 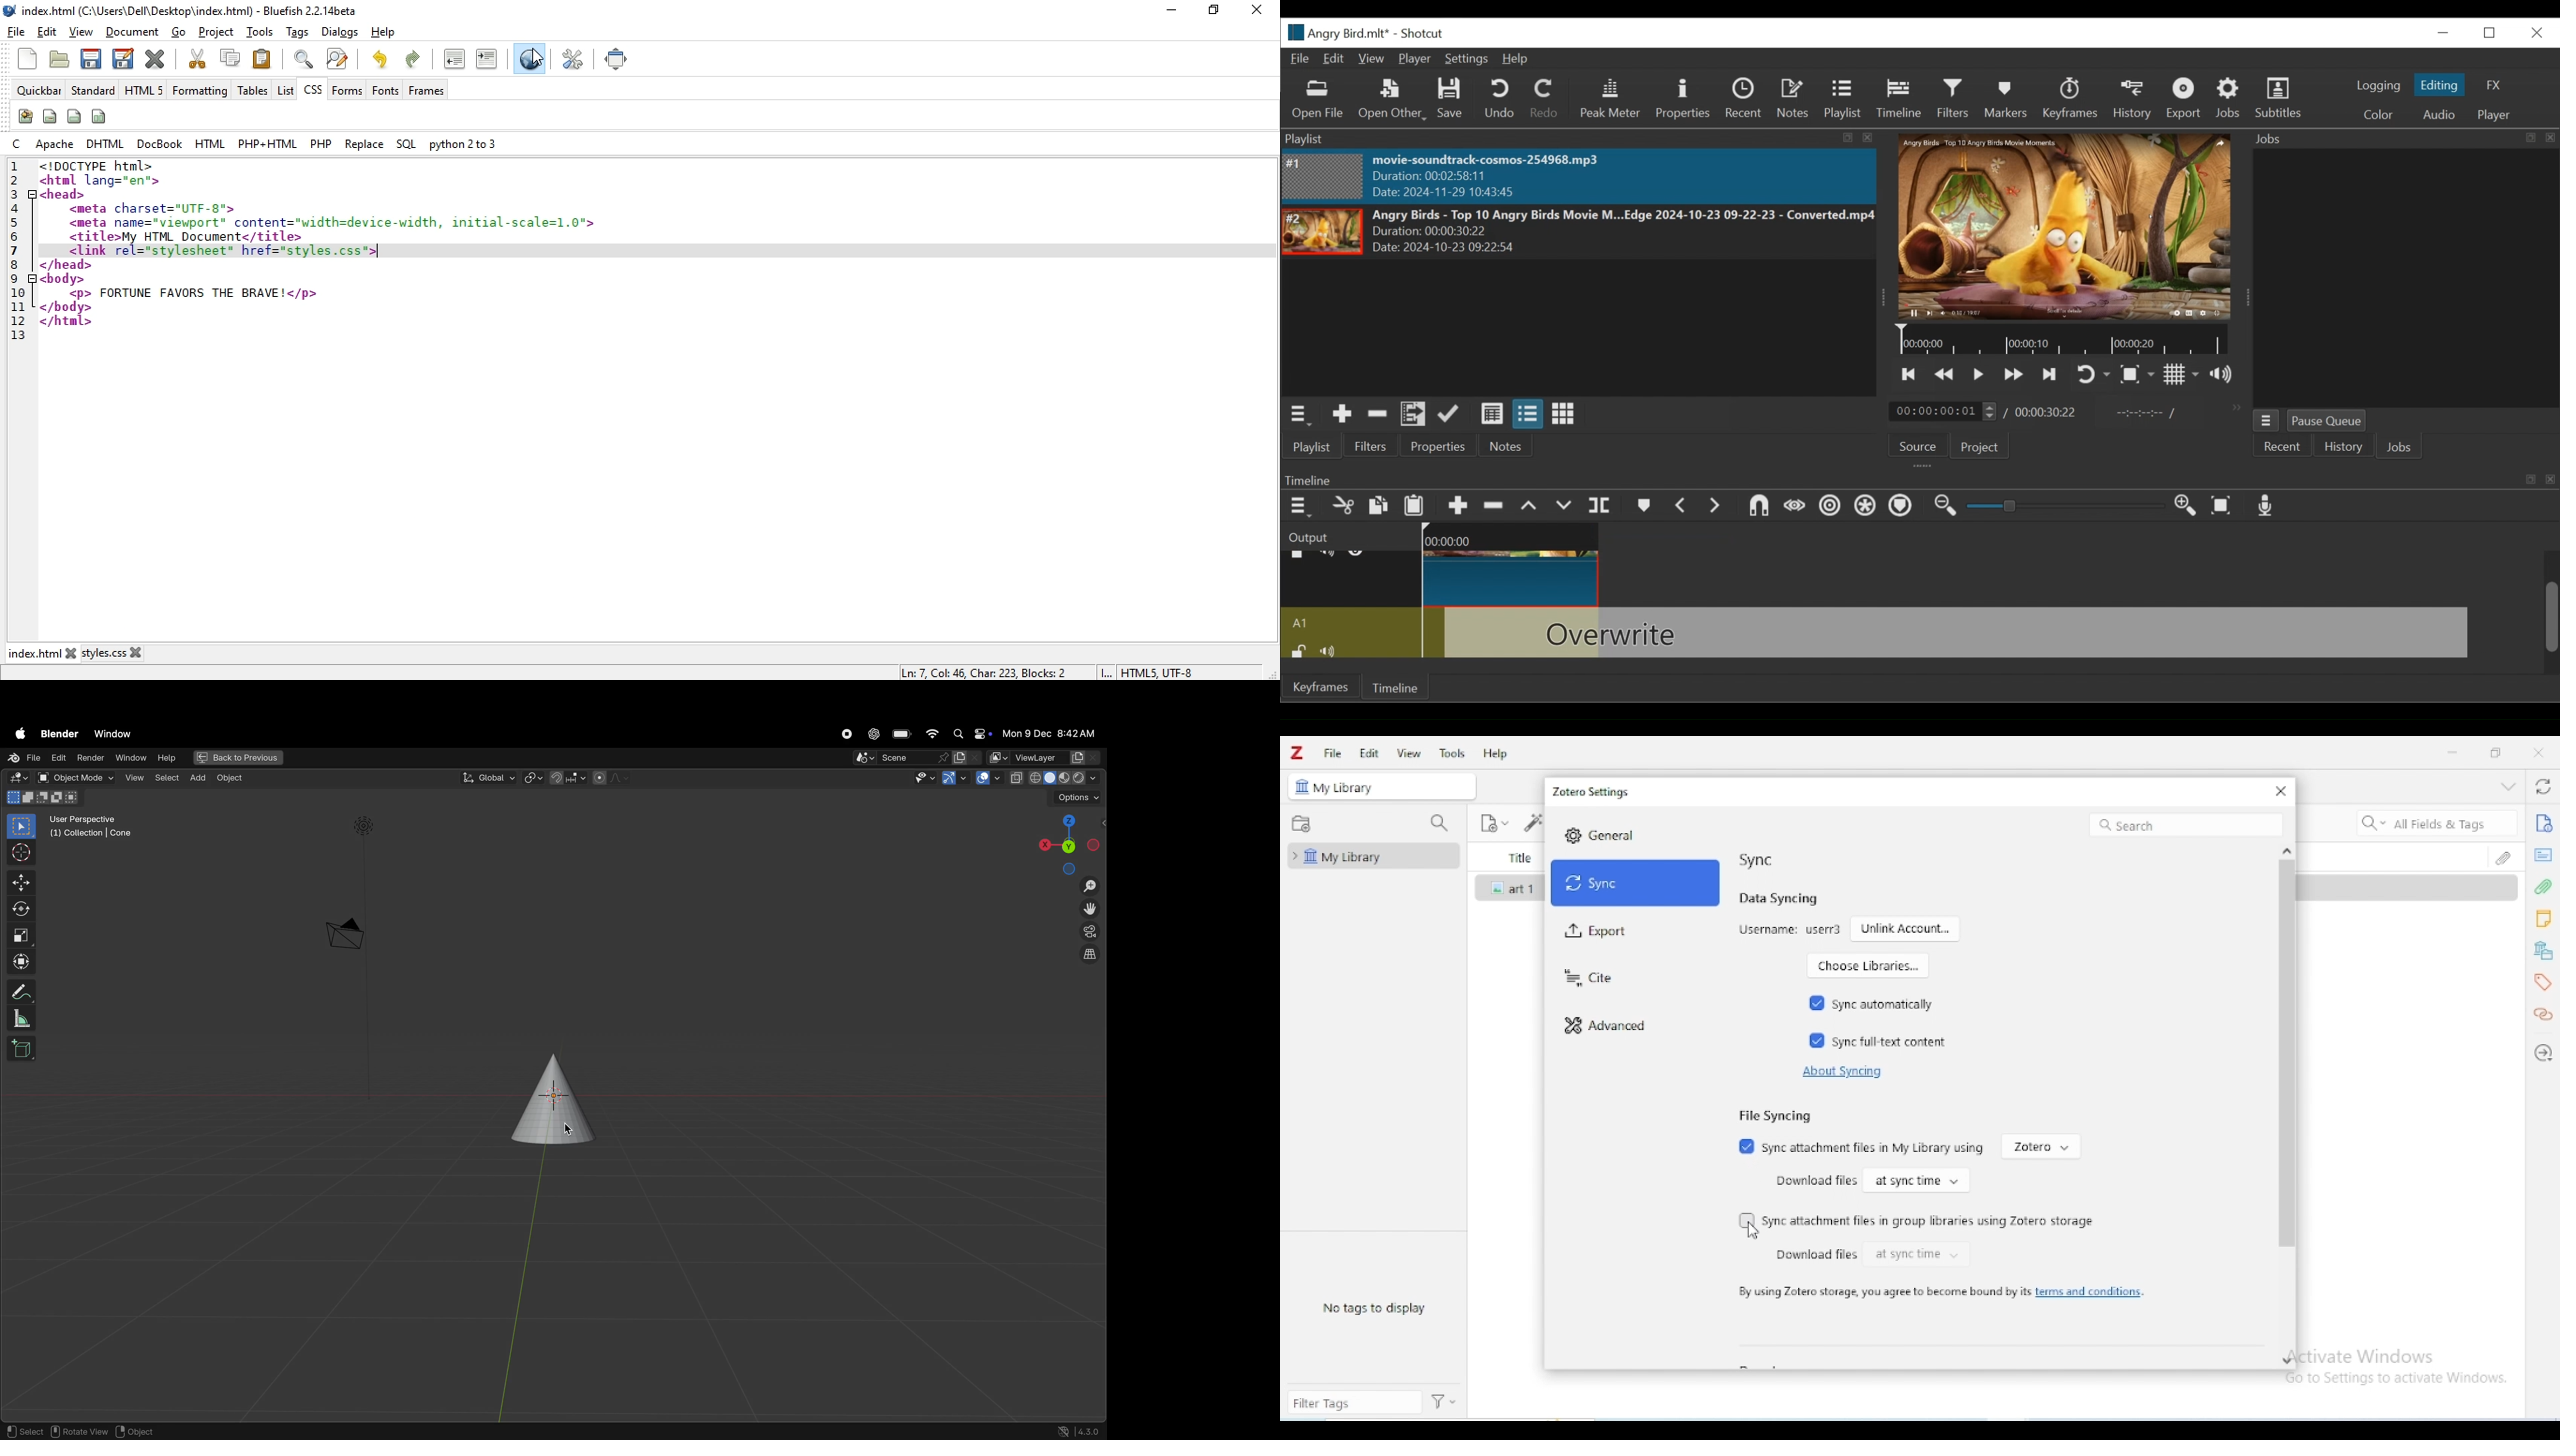 What do you see at coordinates (2439, 85) in the screenshot?
I see `Editing` at bounding box center [2439, 85].